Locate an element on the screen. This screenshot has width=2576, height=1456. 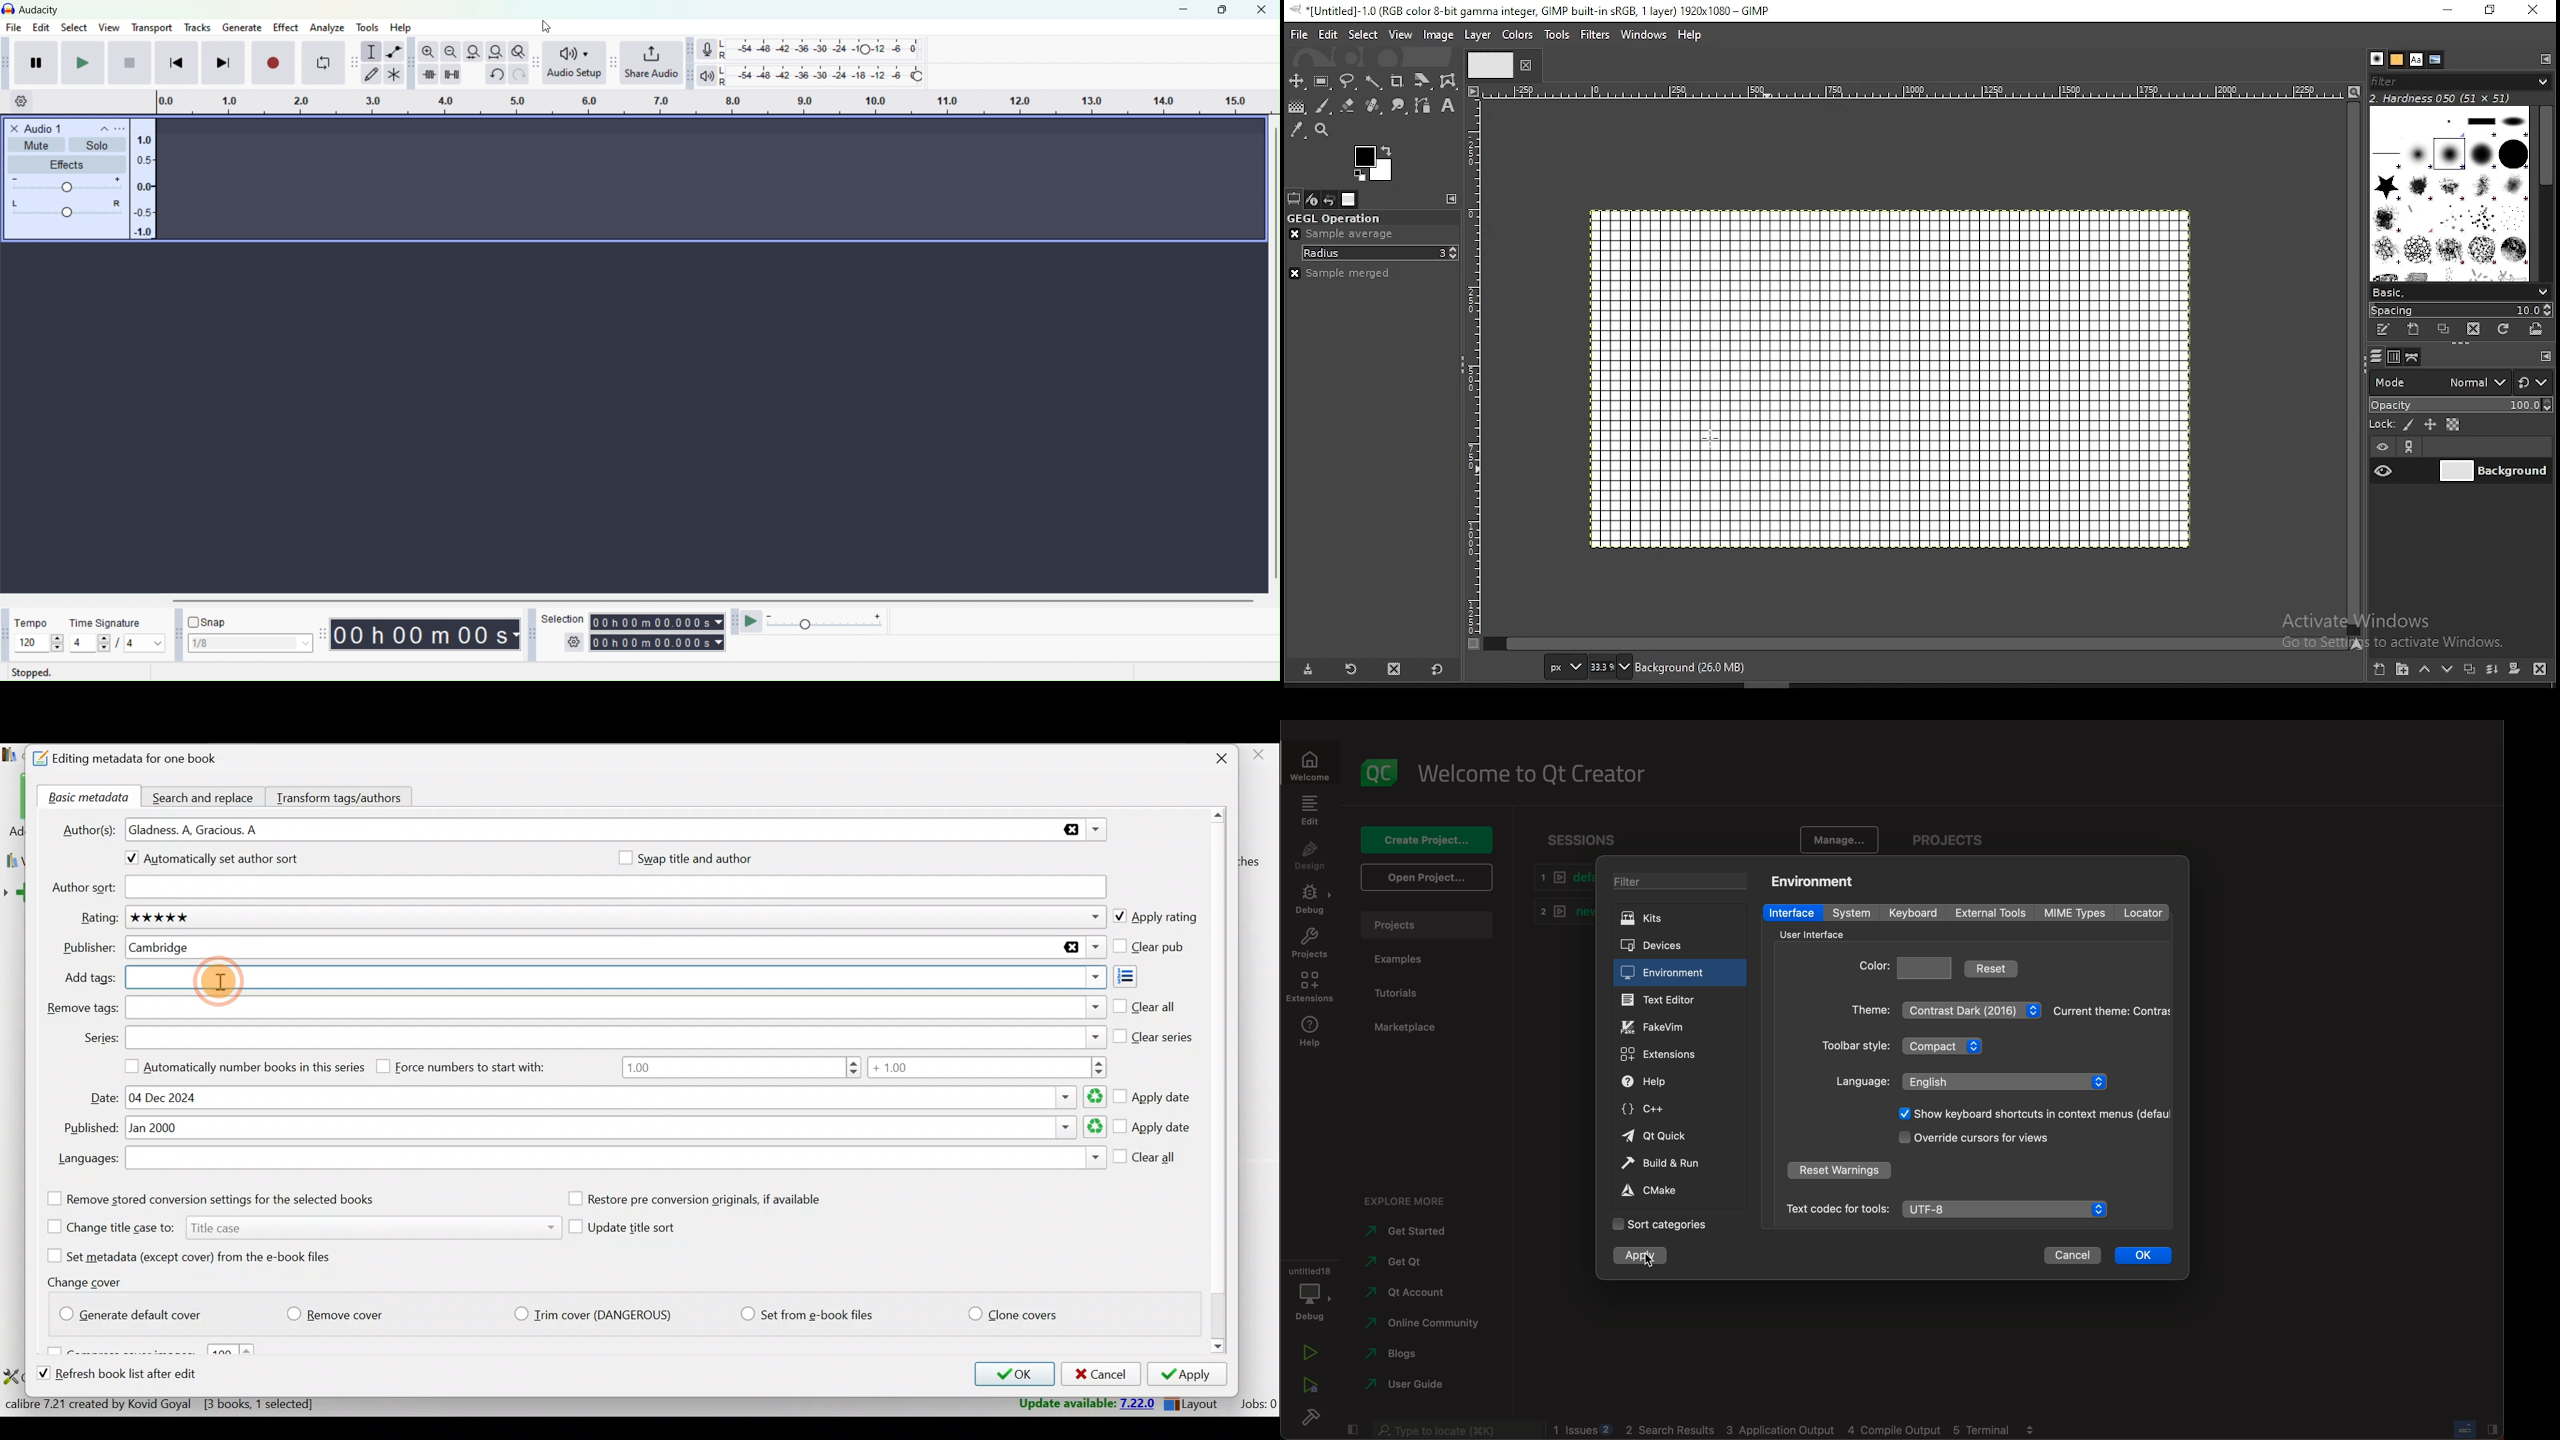
Playback level is located at coordinates (820, 75).